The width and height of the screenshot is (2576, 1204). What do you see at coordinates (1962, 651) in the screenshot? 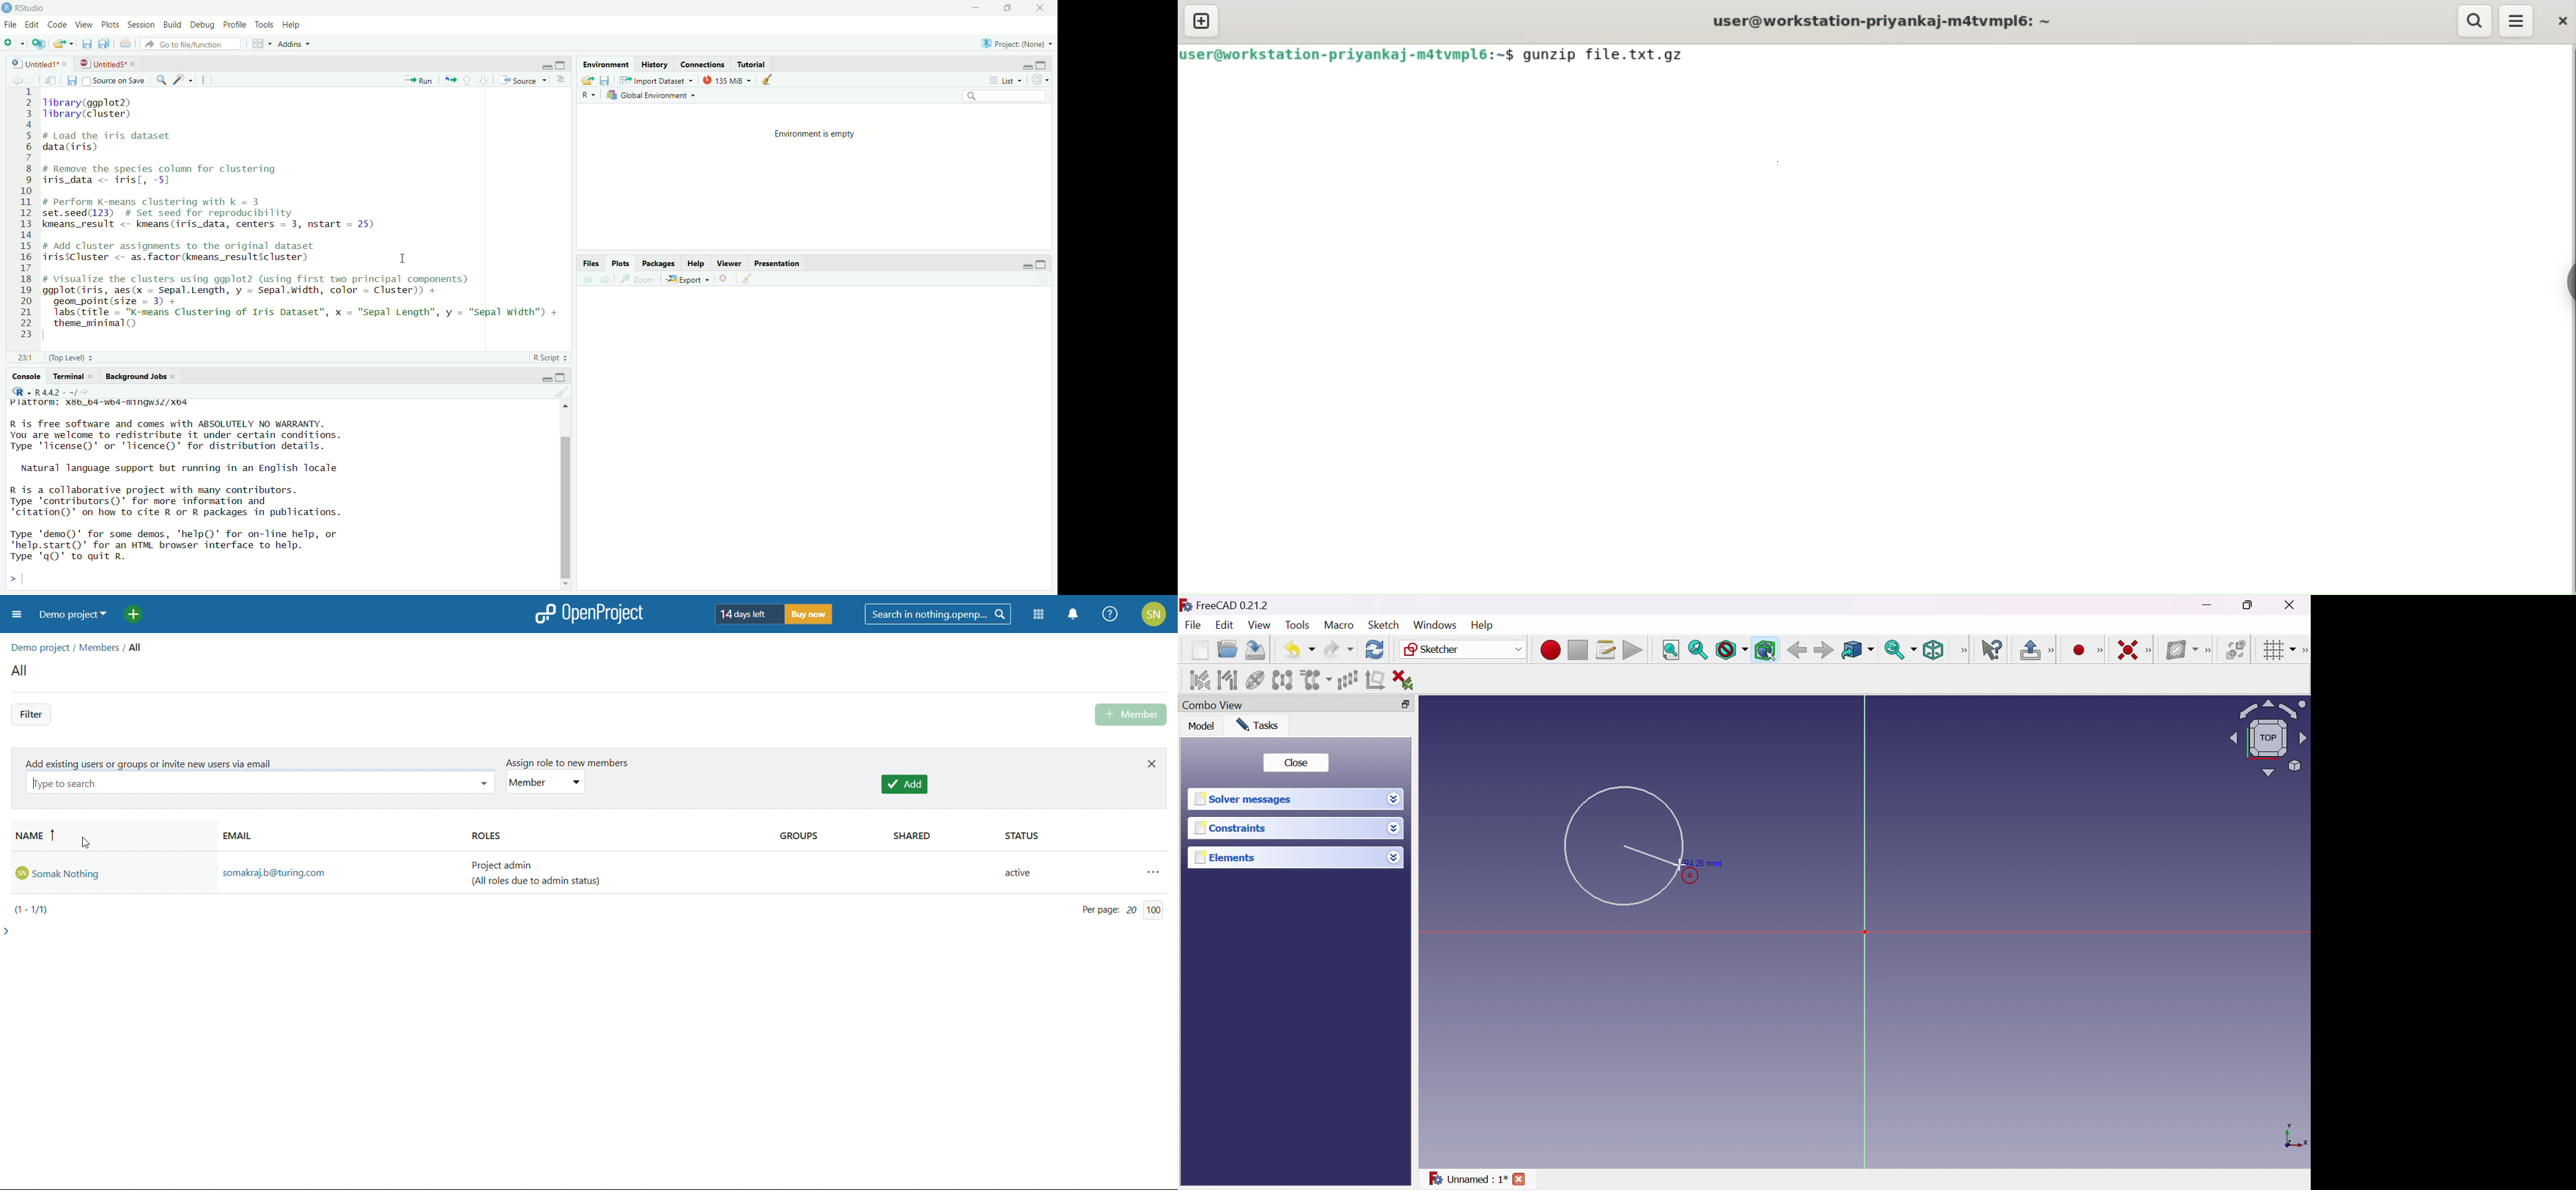
I see `[View]` at bounding box center [1962, 651].